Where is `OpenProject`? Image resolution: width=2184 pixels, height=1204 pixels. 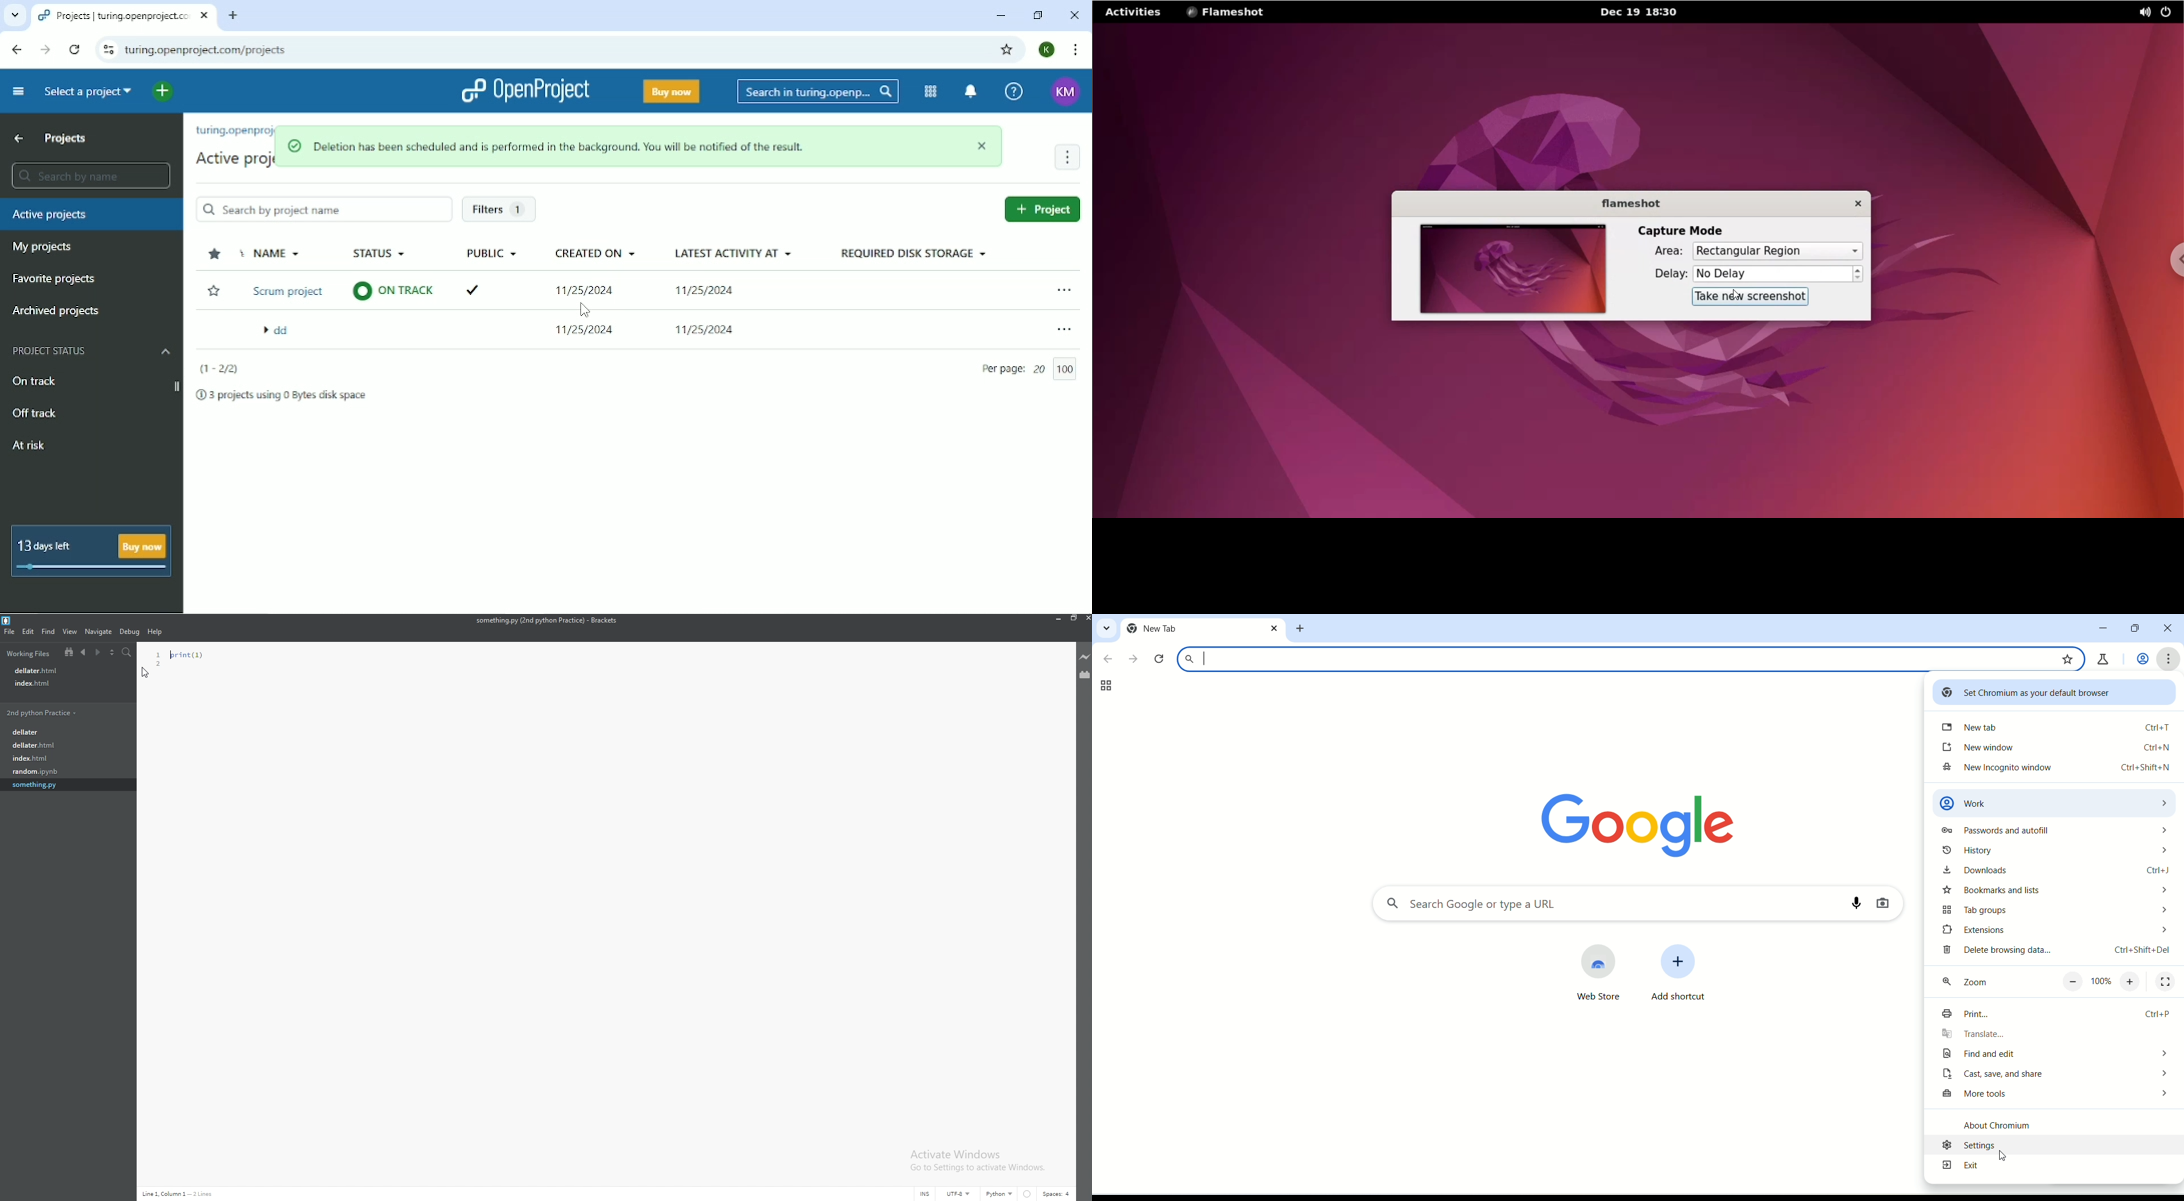 OpenProject is located at coordinates (525, 90).